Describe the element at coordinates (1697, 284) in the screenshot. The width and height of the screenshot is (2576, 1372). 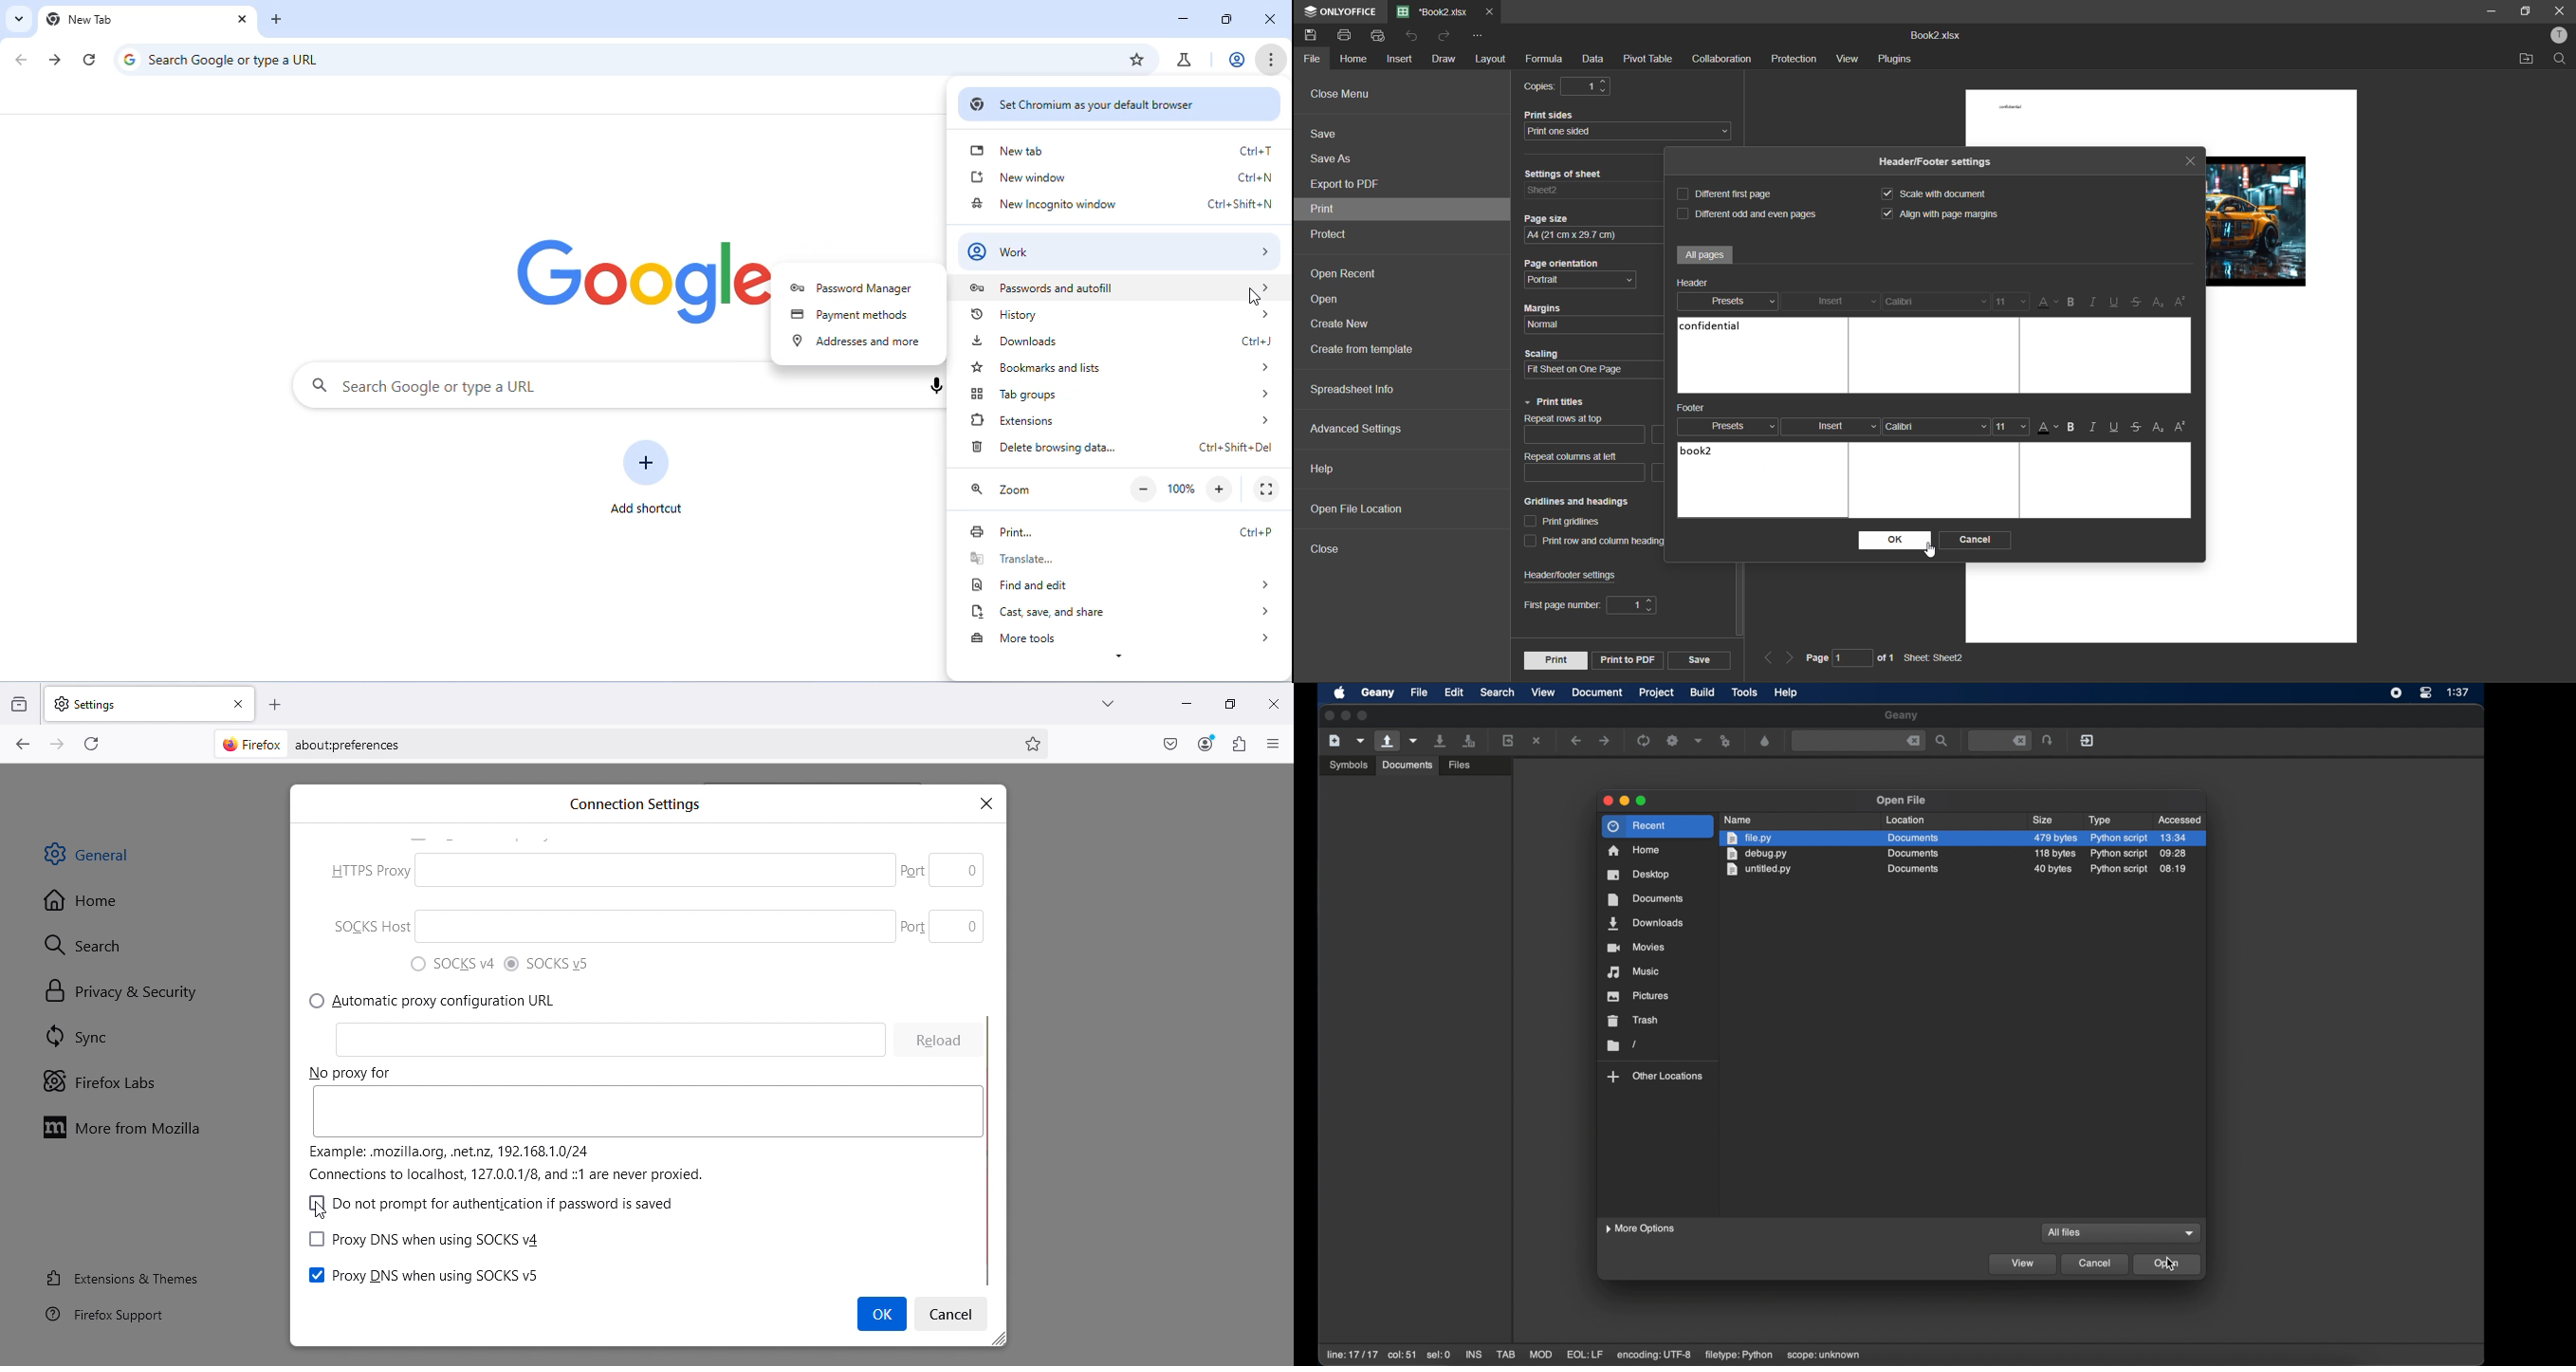
I see `Header` at that location.